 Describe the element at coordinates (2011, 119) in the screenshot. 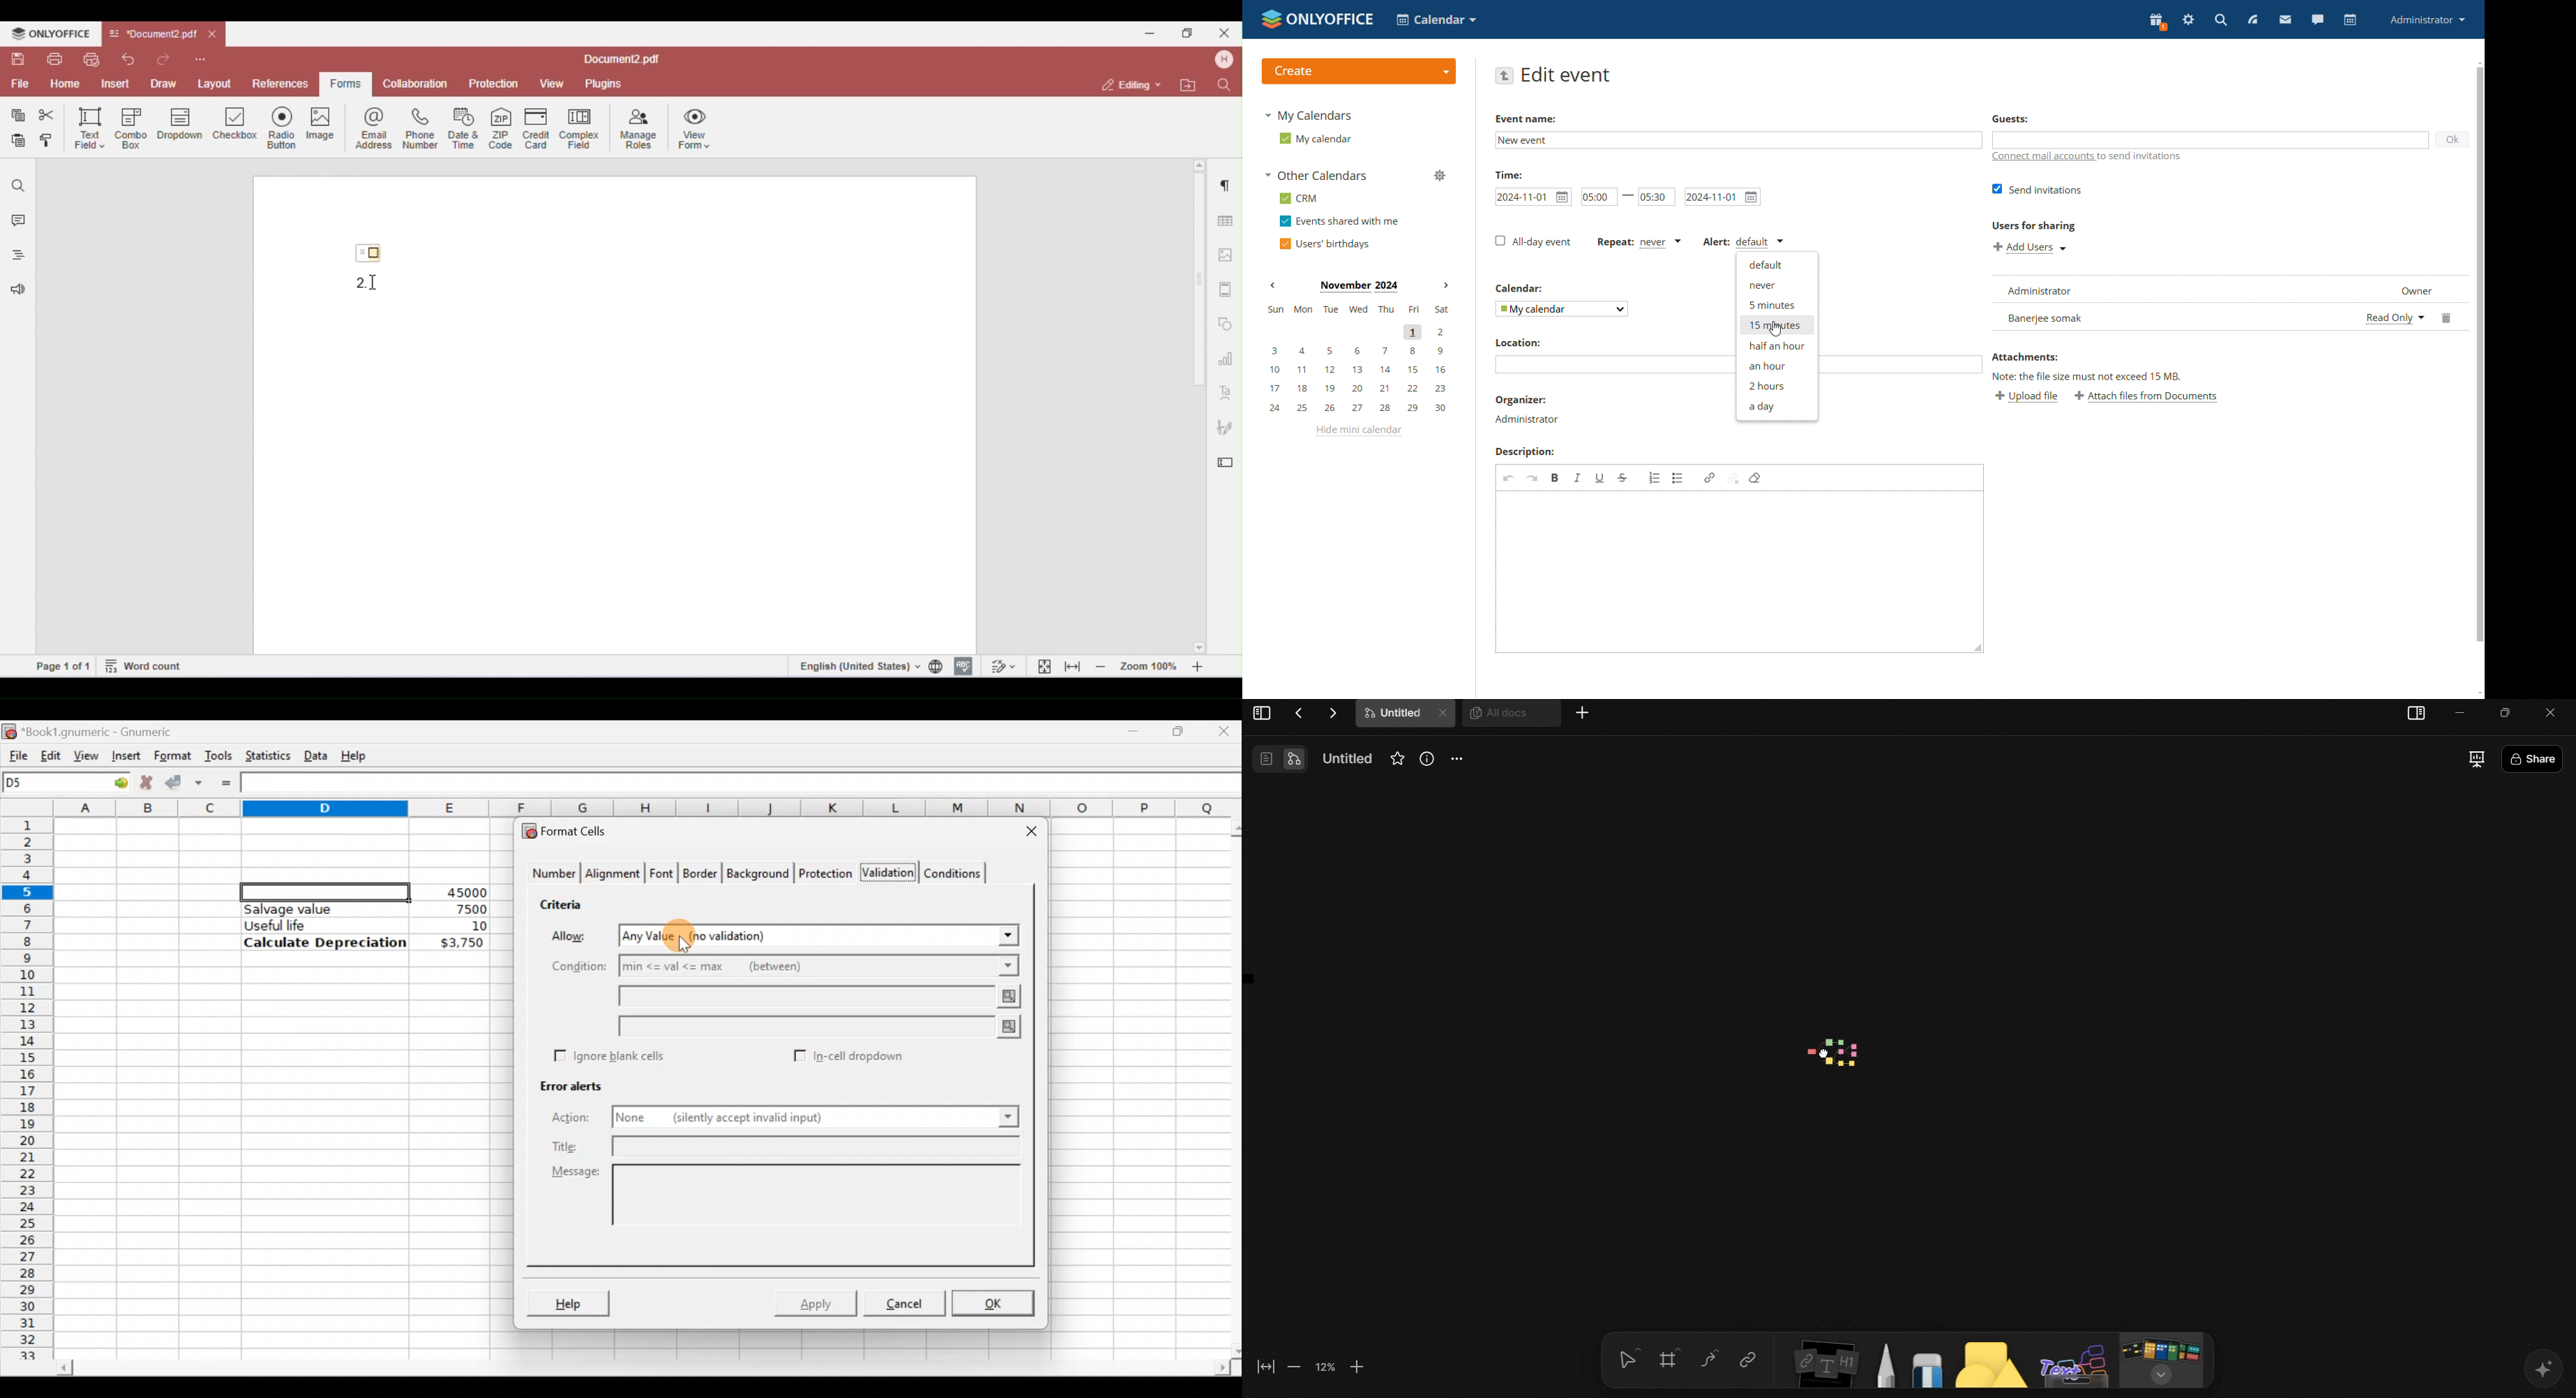

I see `guests` at that location.